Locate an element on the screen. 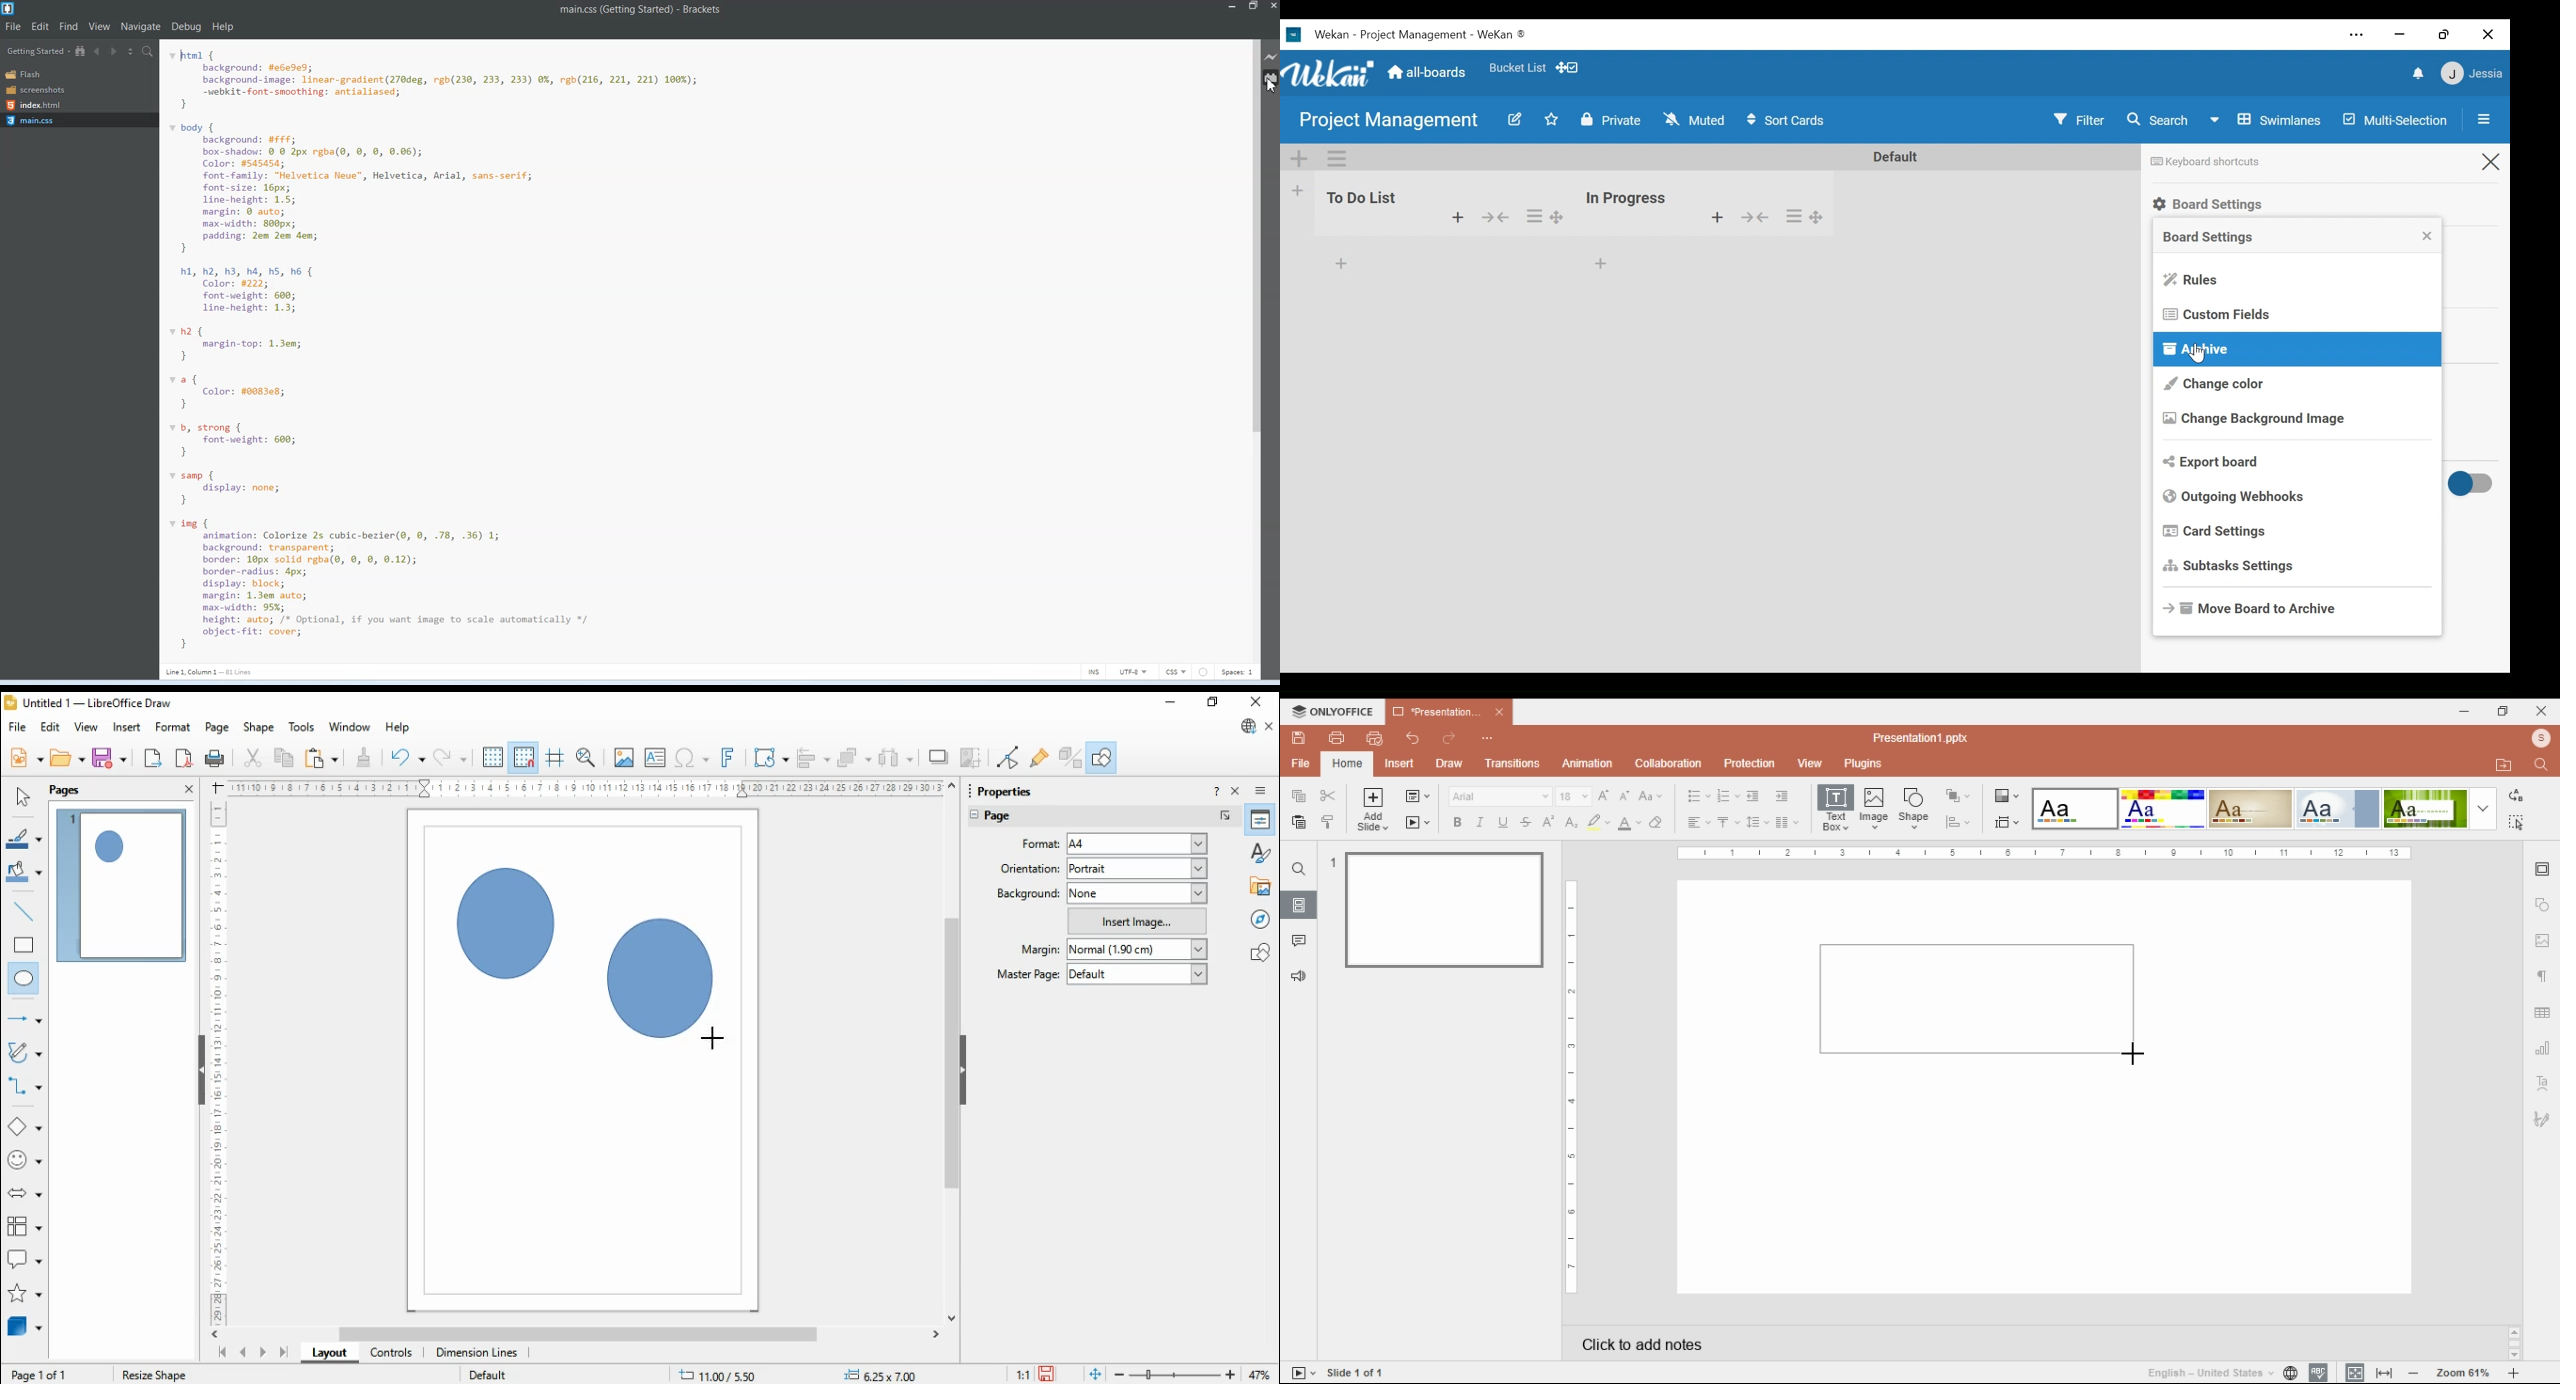  export is located at coordinates (152, 758).